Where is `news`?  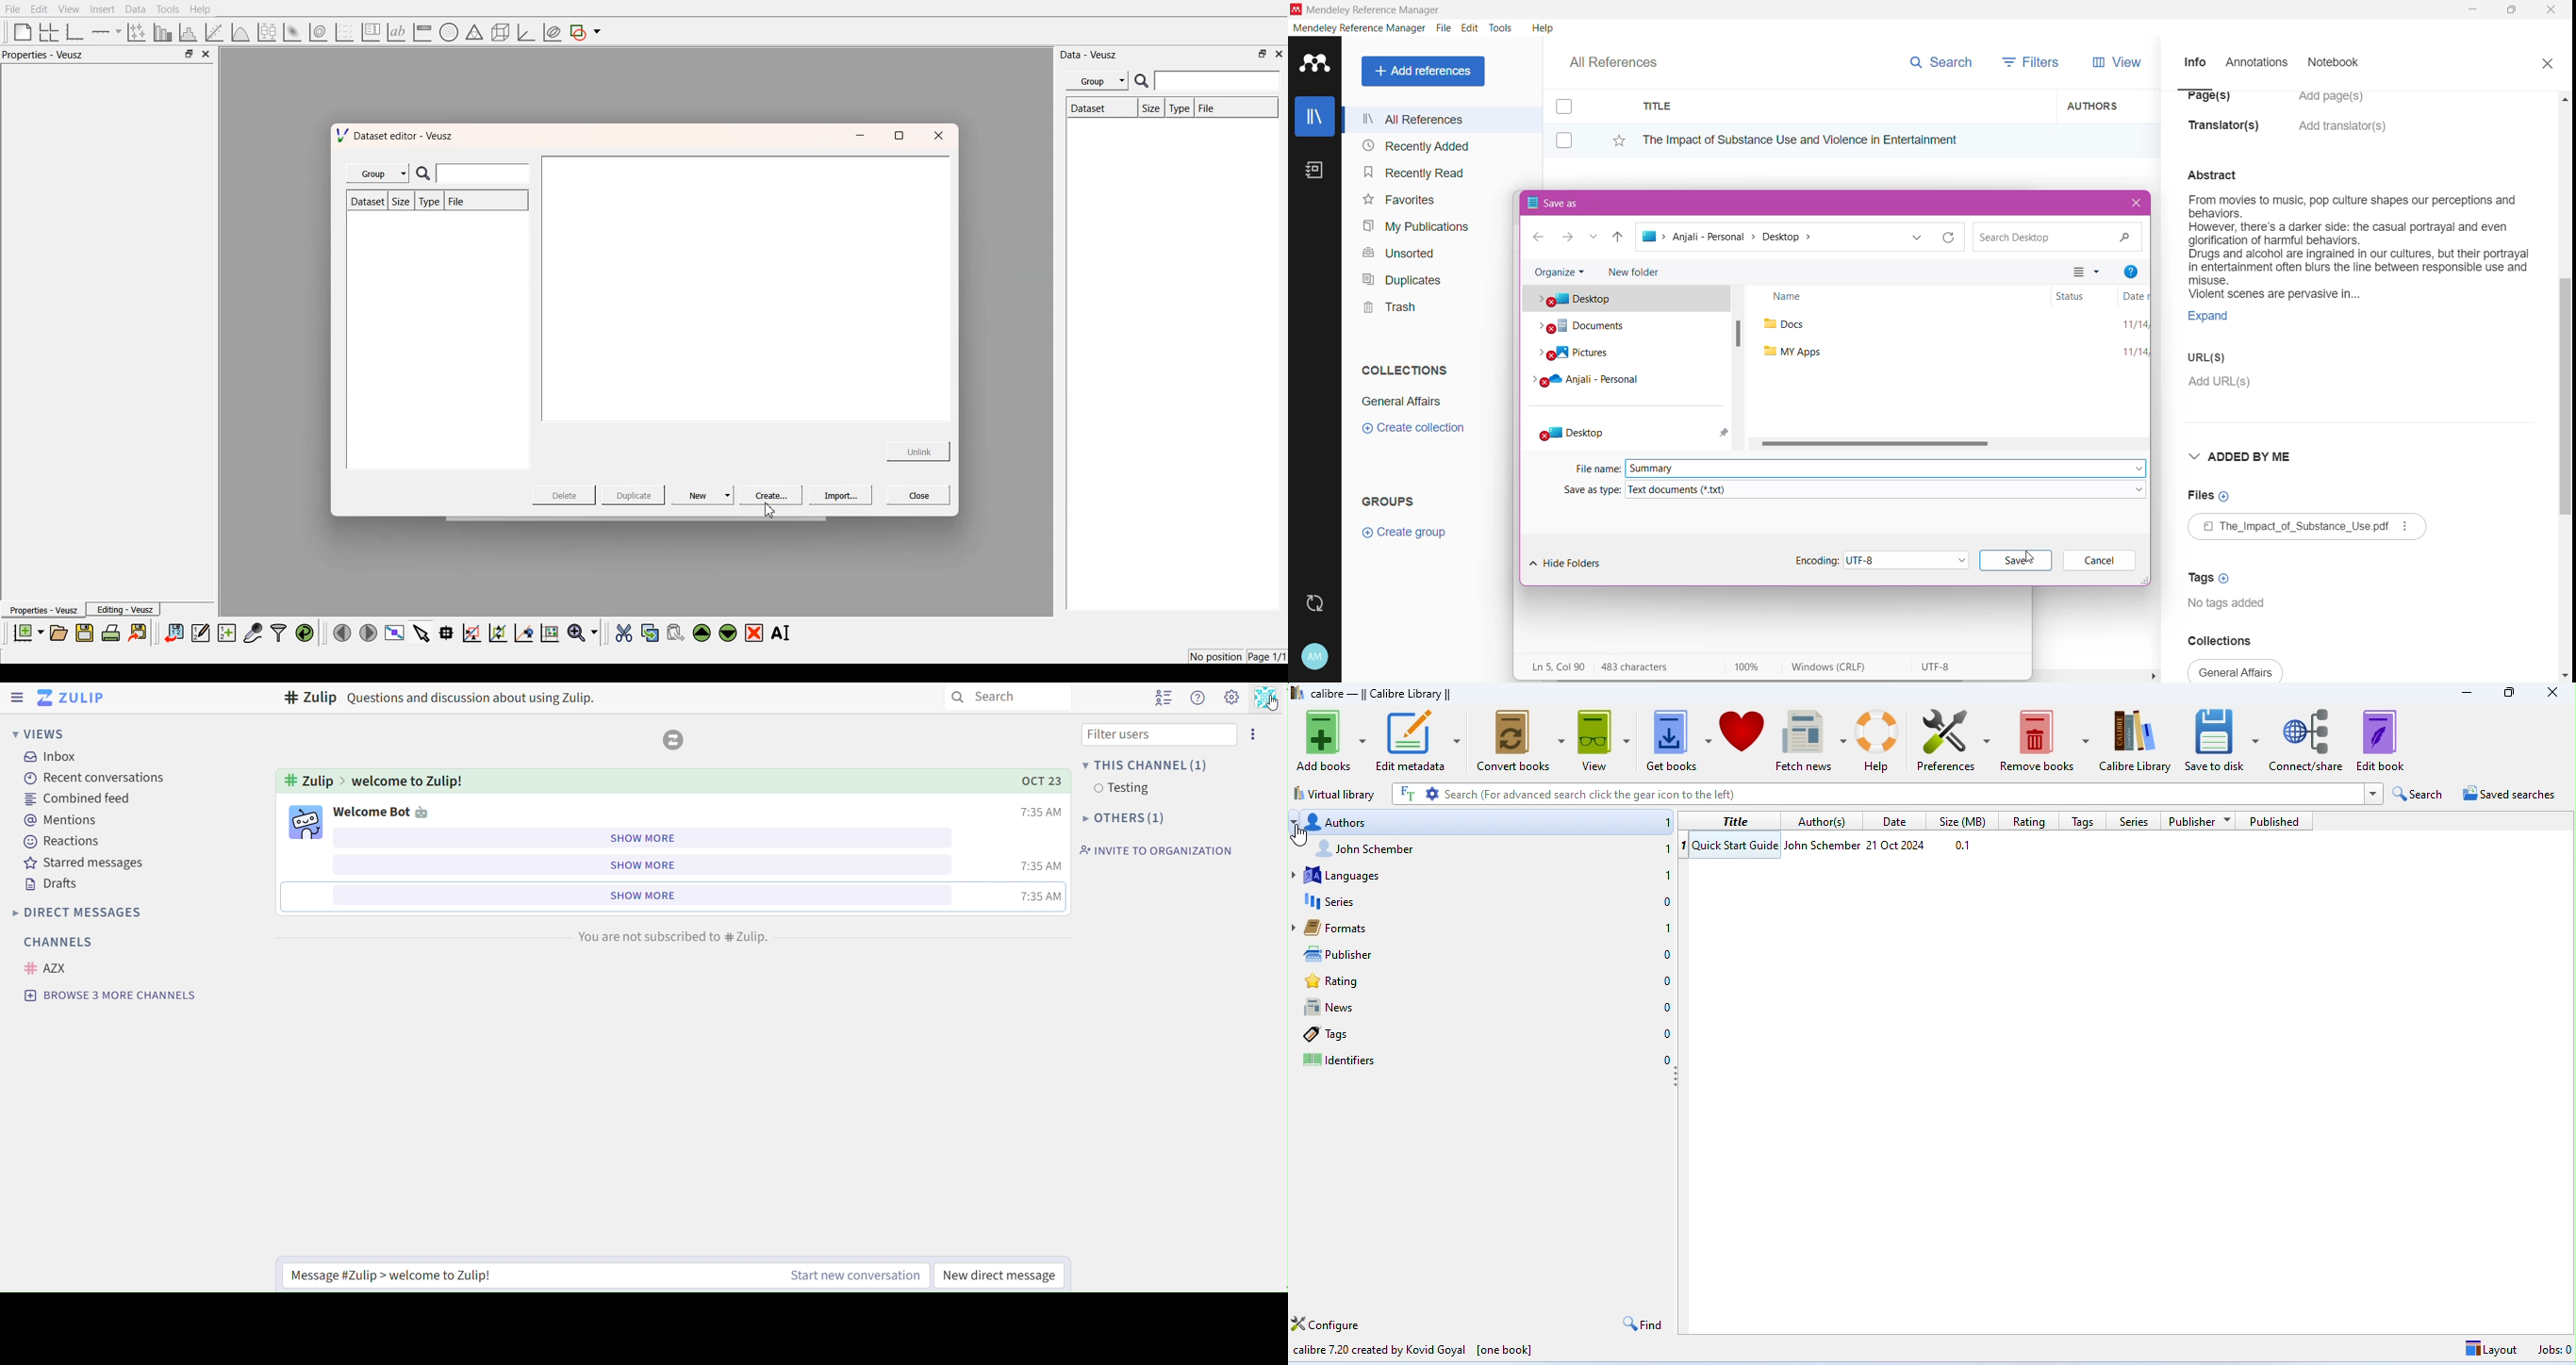
news is located at coordinates (1489, 1008).